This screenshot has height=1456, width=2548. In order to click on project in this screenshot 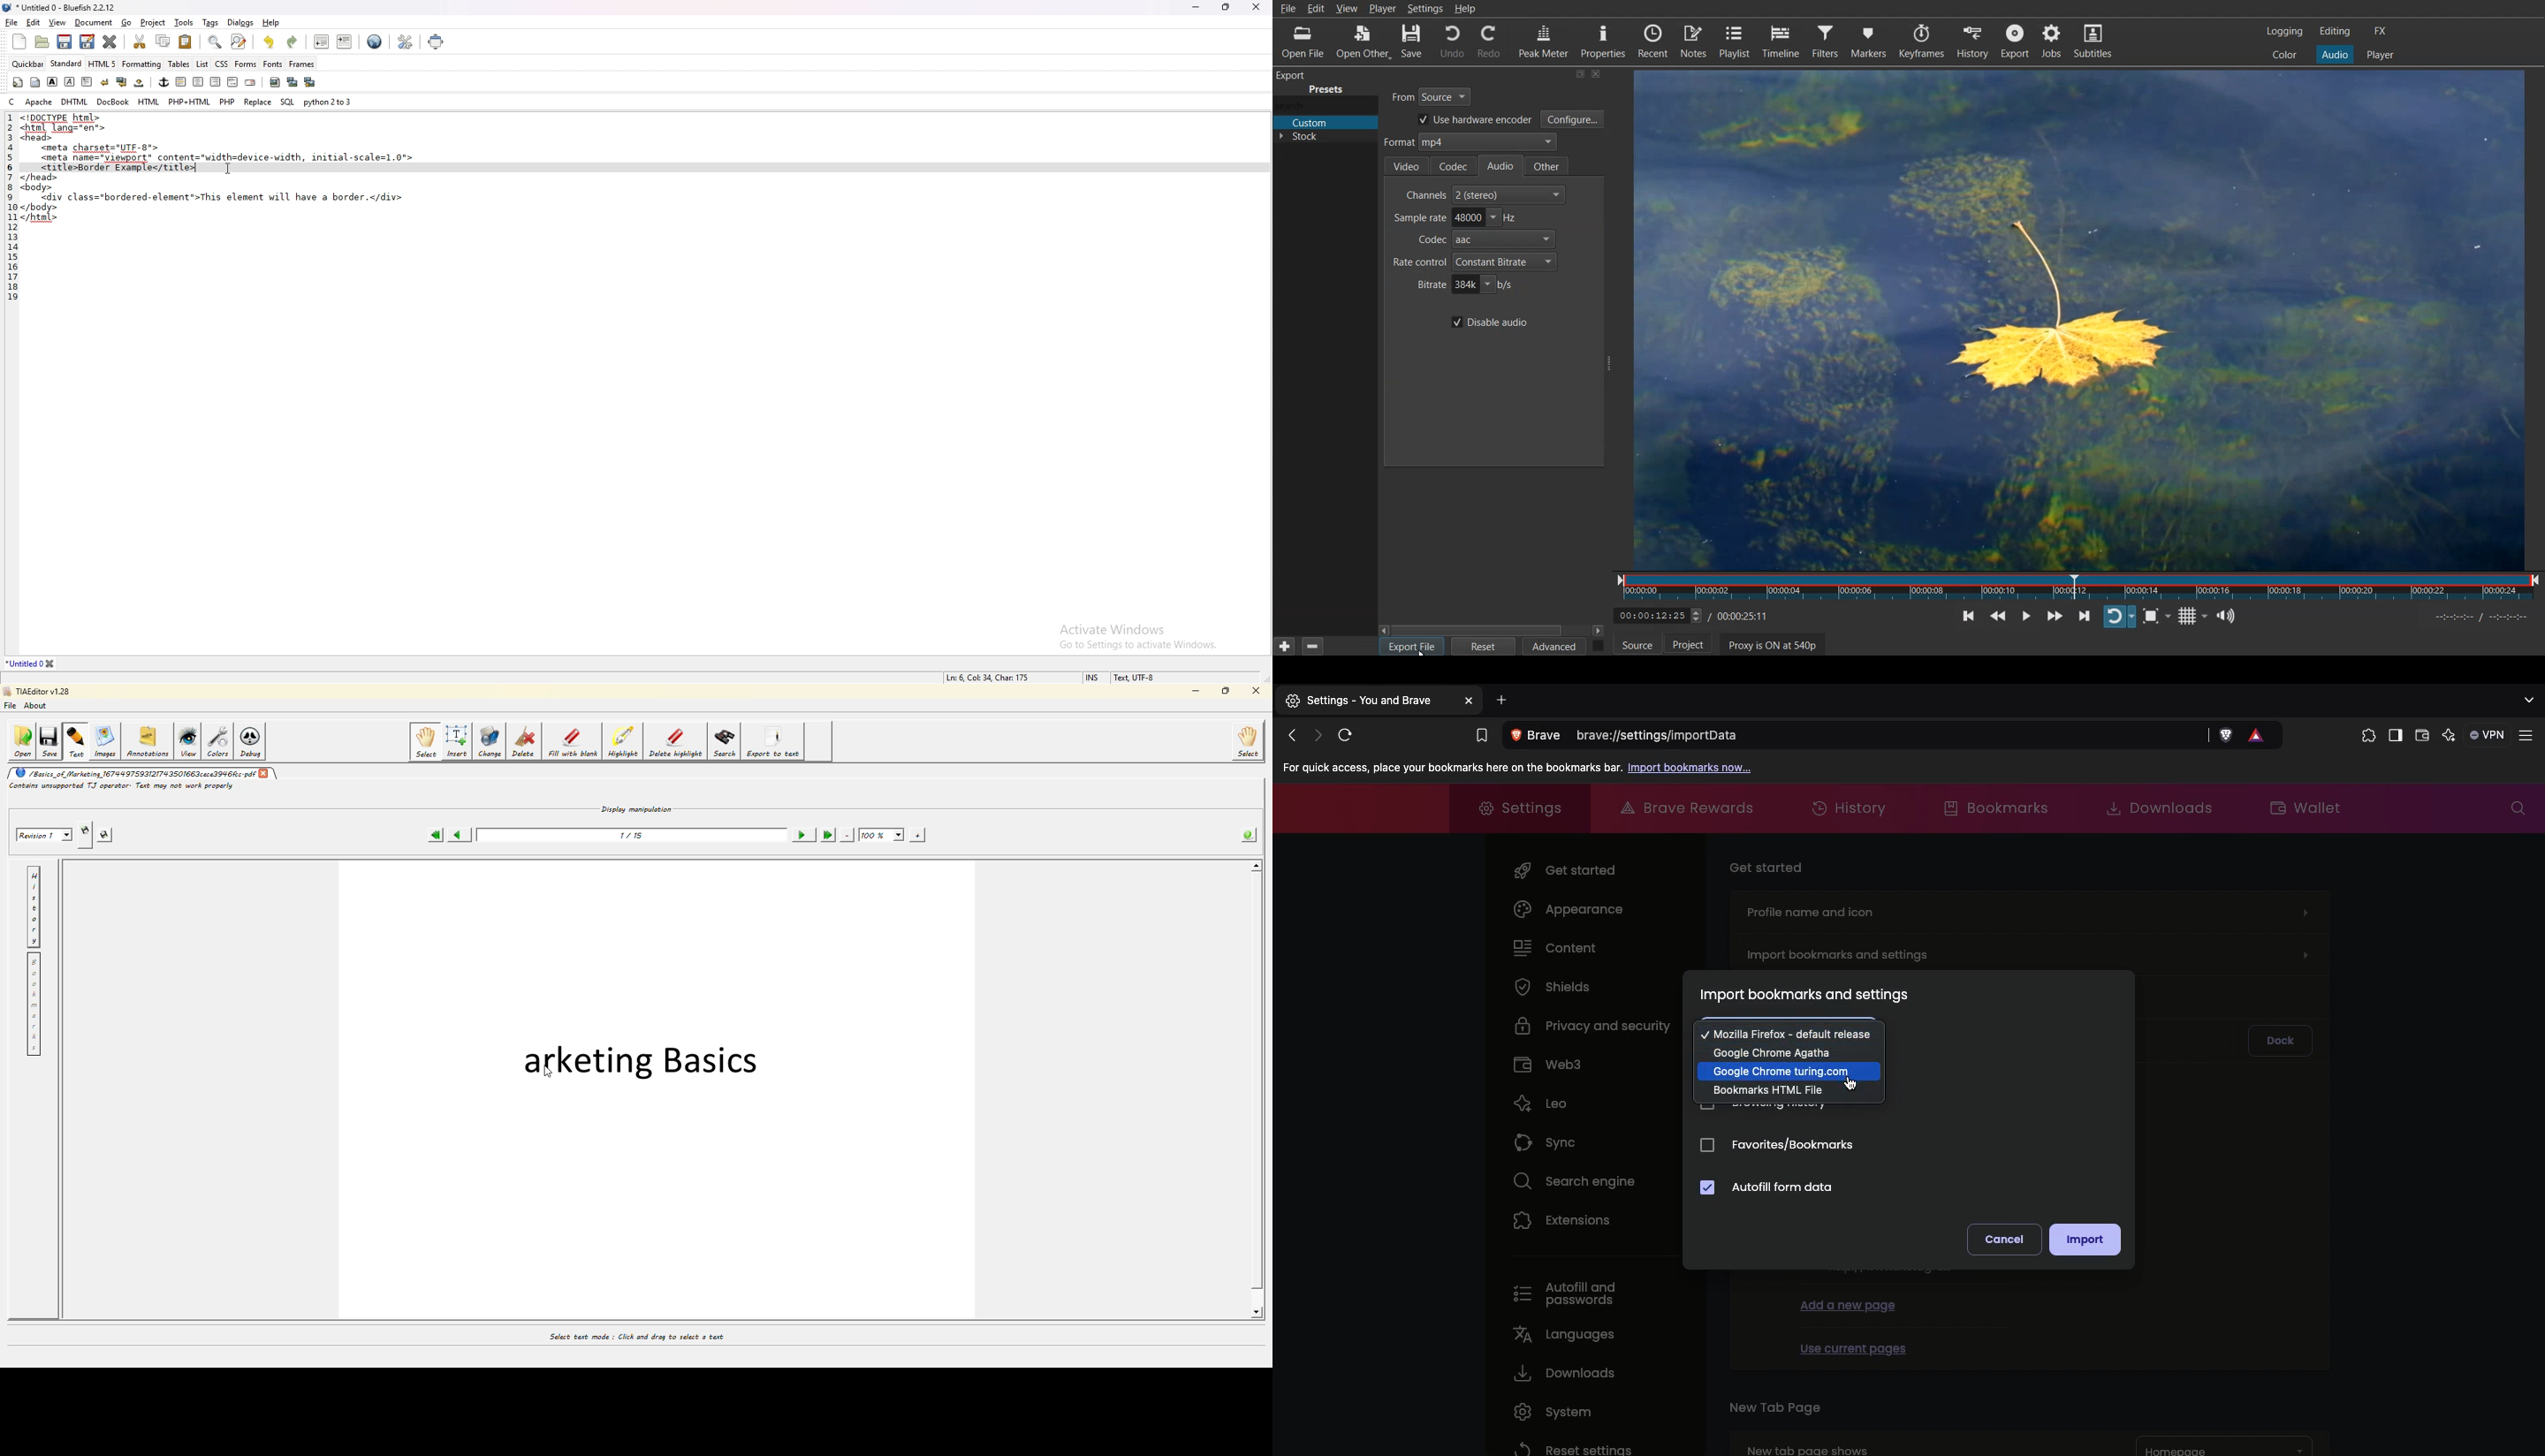, I will do `click(154, 23)`.